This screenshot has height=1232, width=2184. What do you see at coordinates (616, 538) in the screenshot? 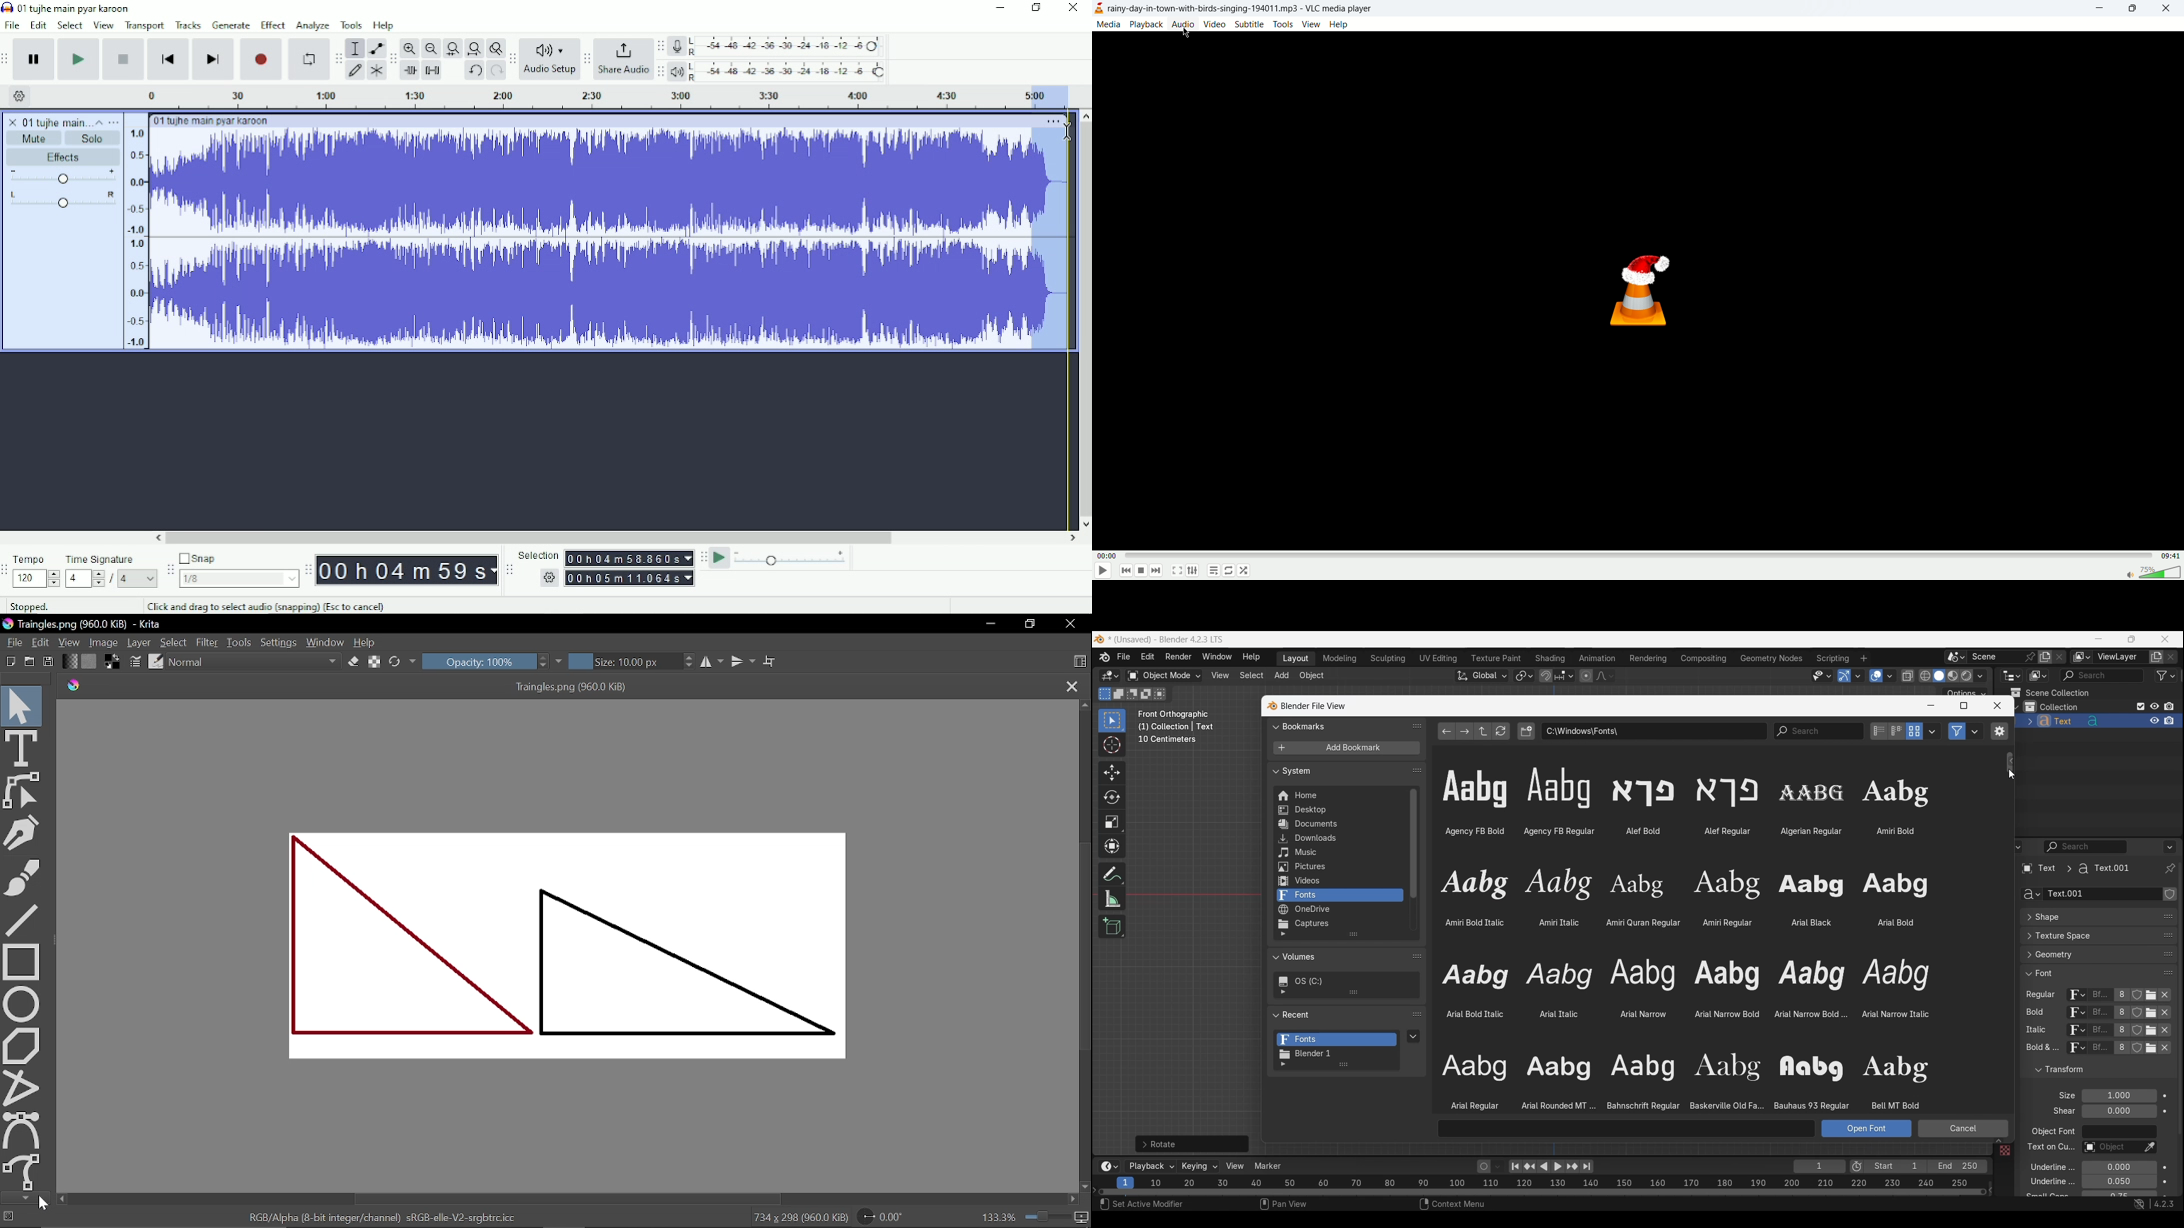
I see `Horizontal scrollbar` at bounding box center [616, 538].